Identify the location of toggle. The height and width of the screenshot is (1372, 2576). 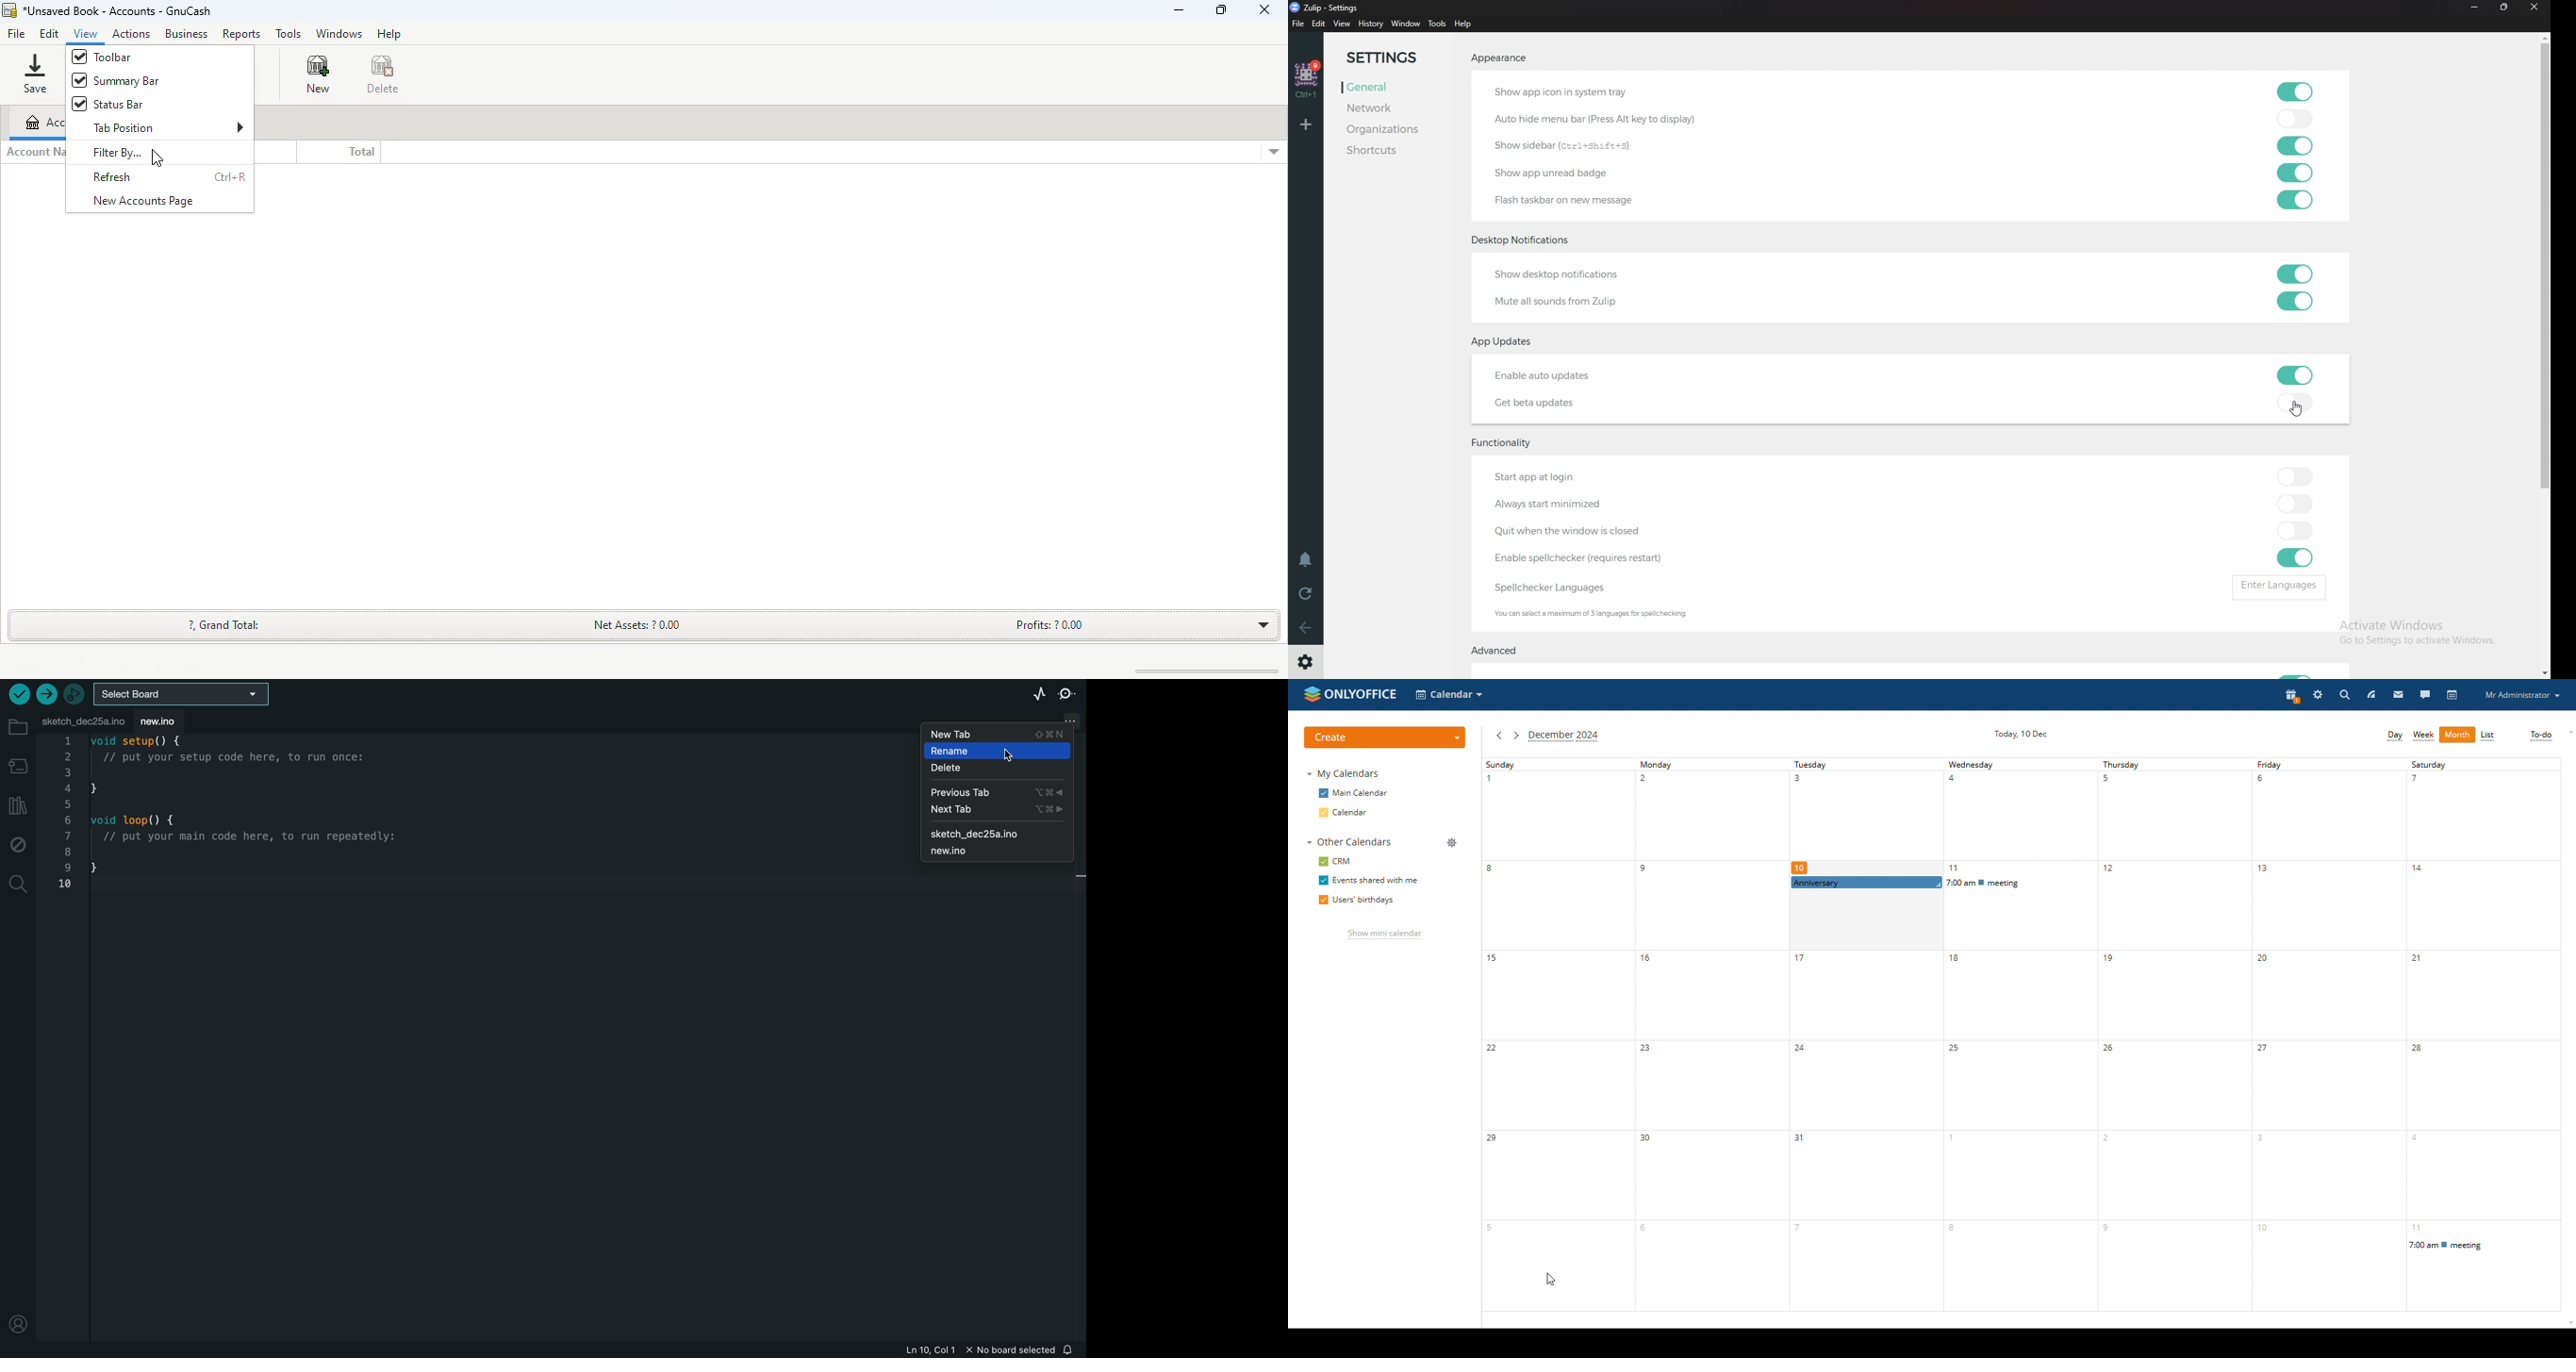
(2294, 275).